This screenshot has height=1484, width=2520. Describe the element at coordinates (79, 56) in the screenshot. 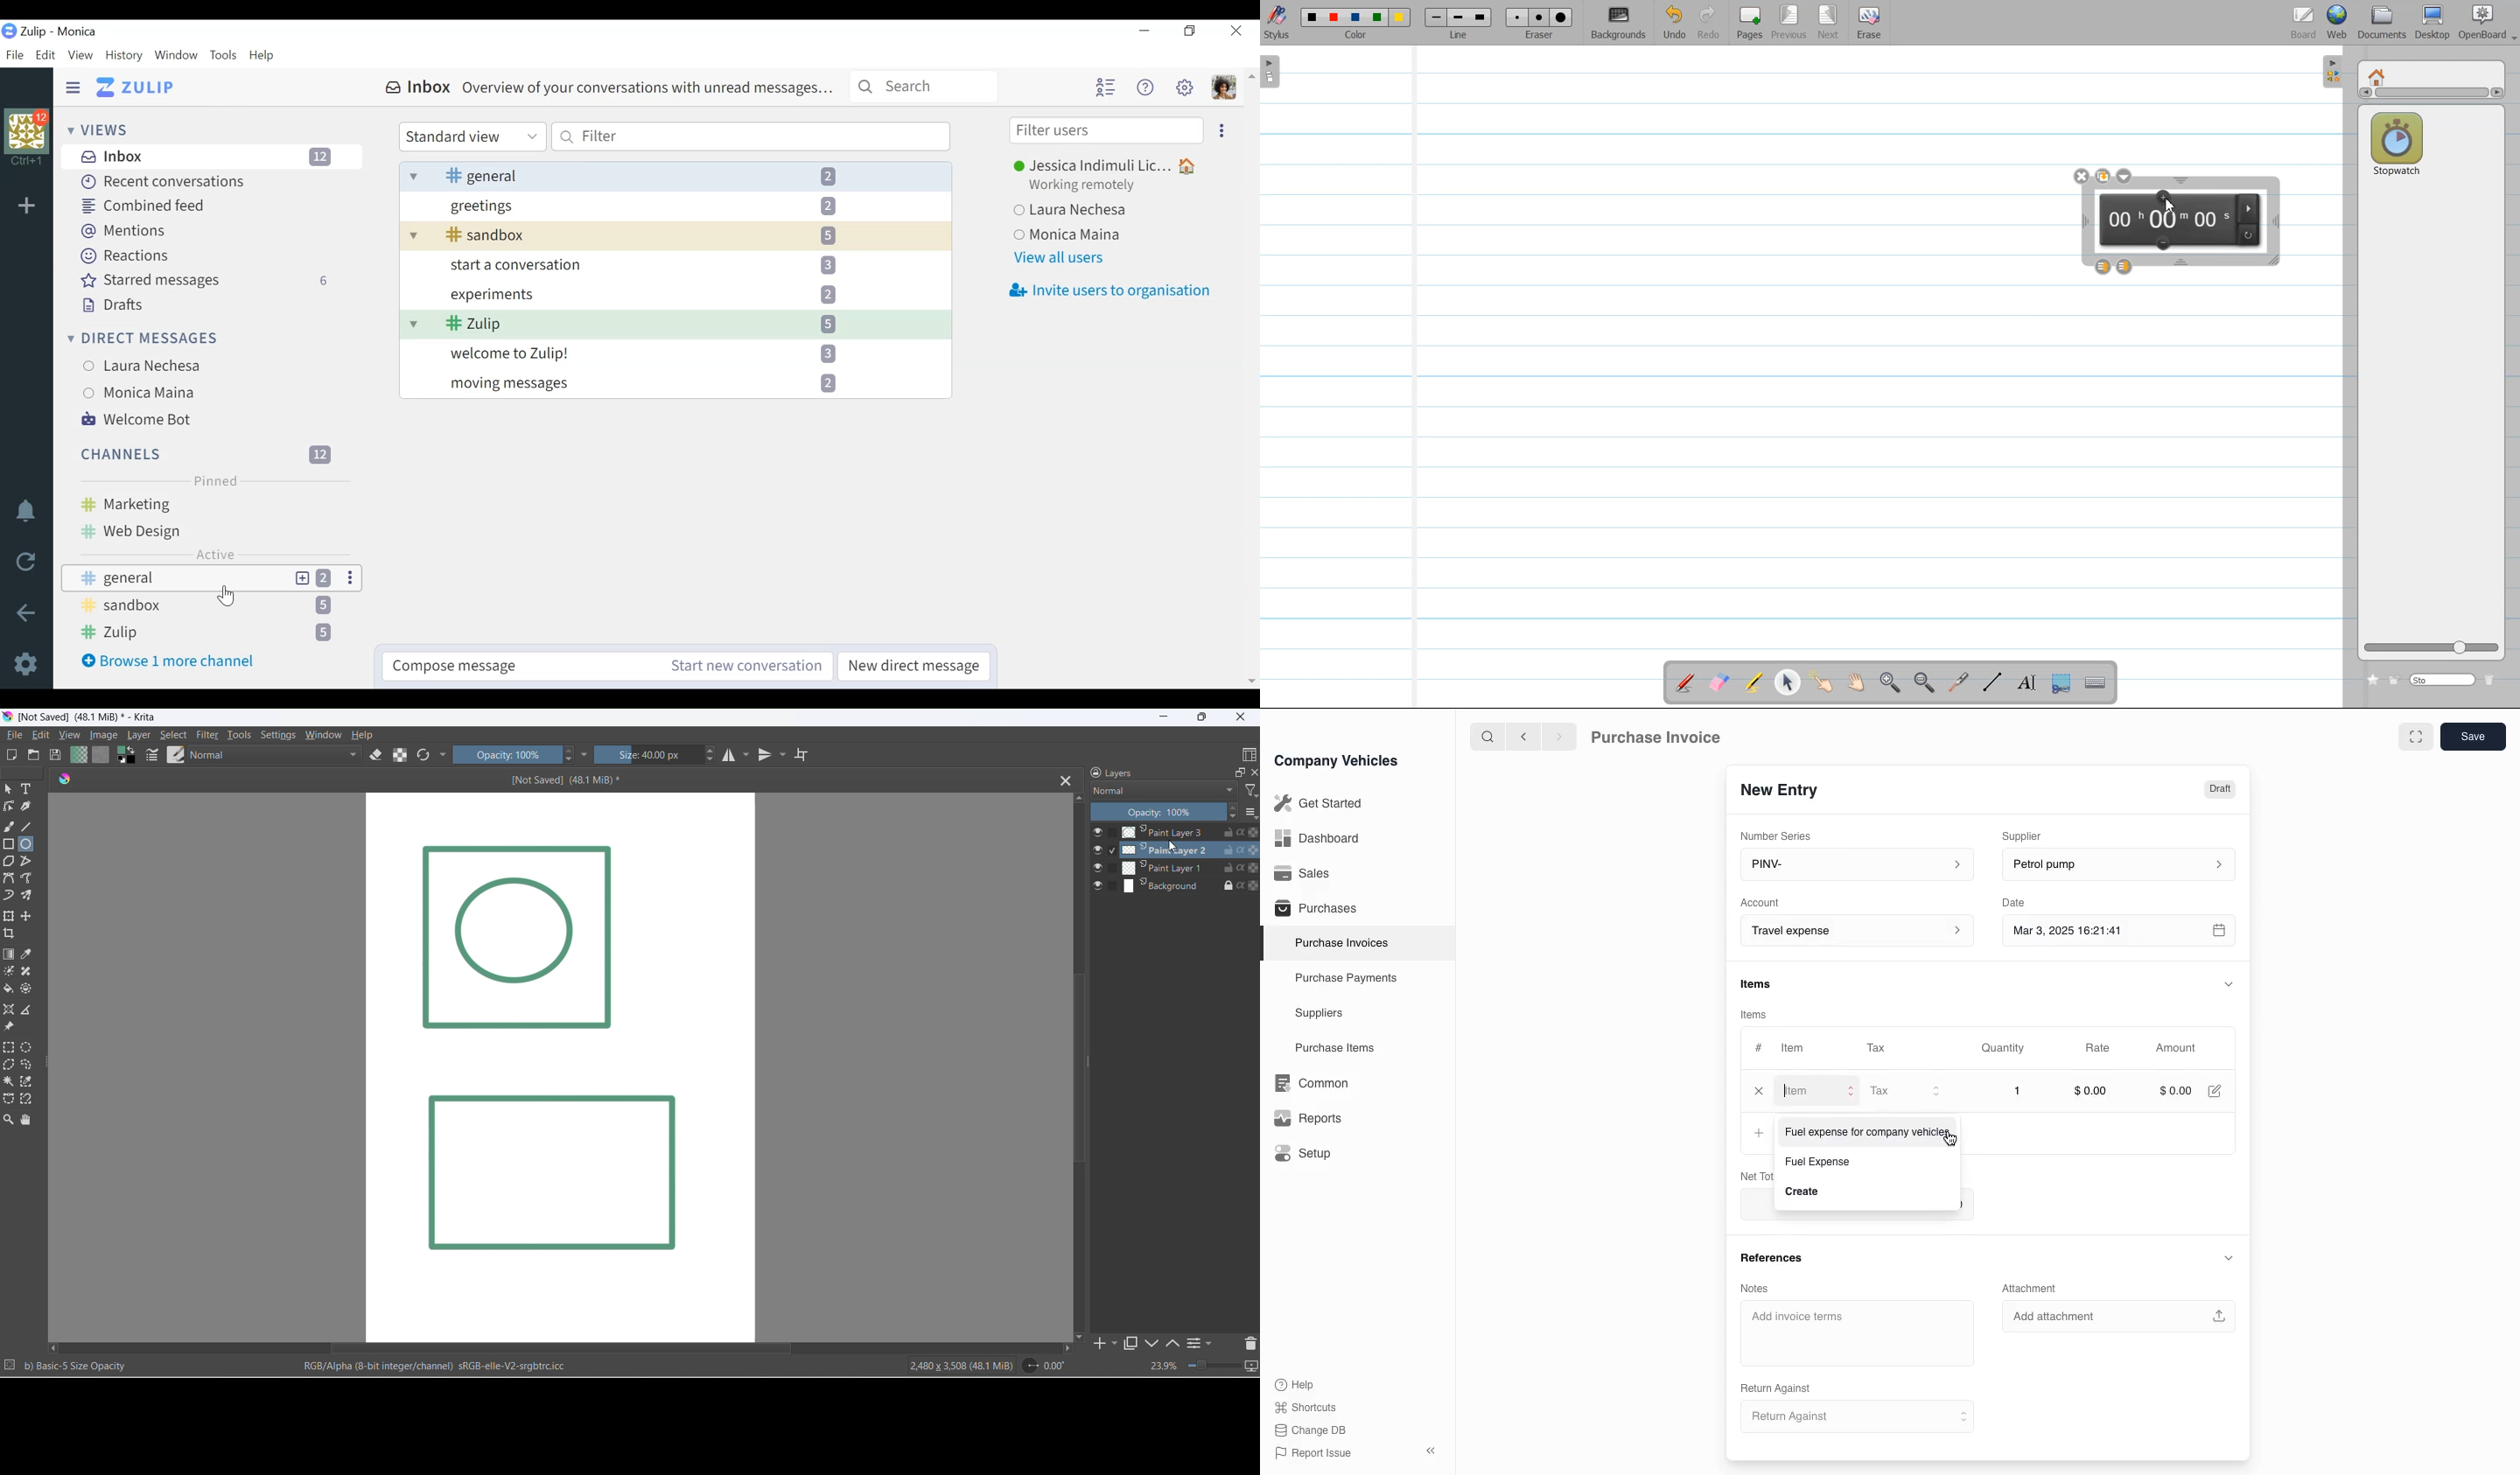

I see `View` at that location.